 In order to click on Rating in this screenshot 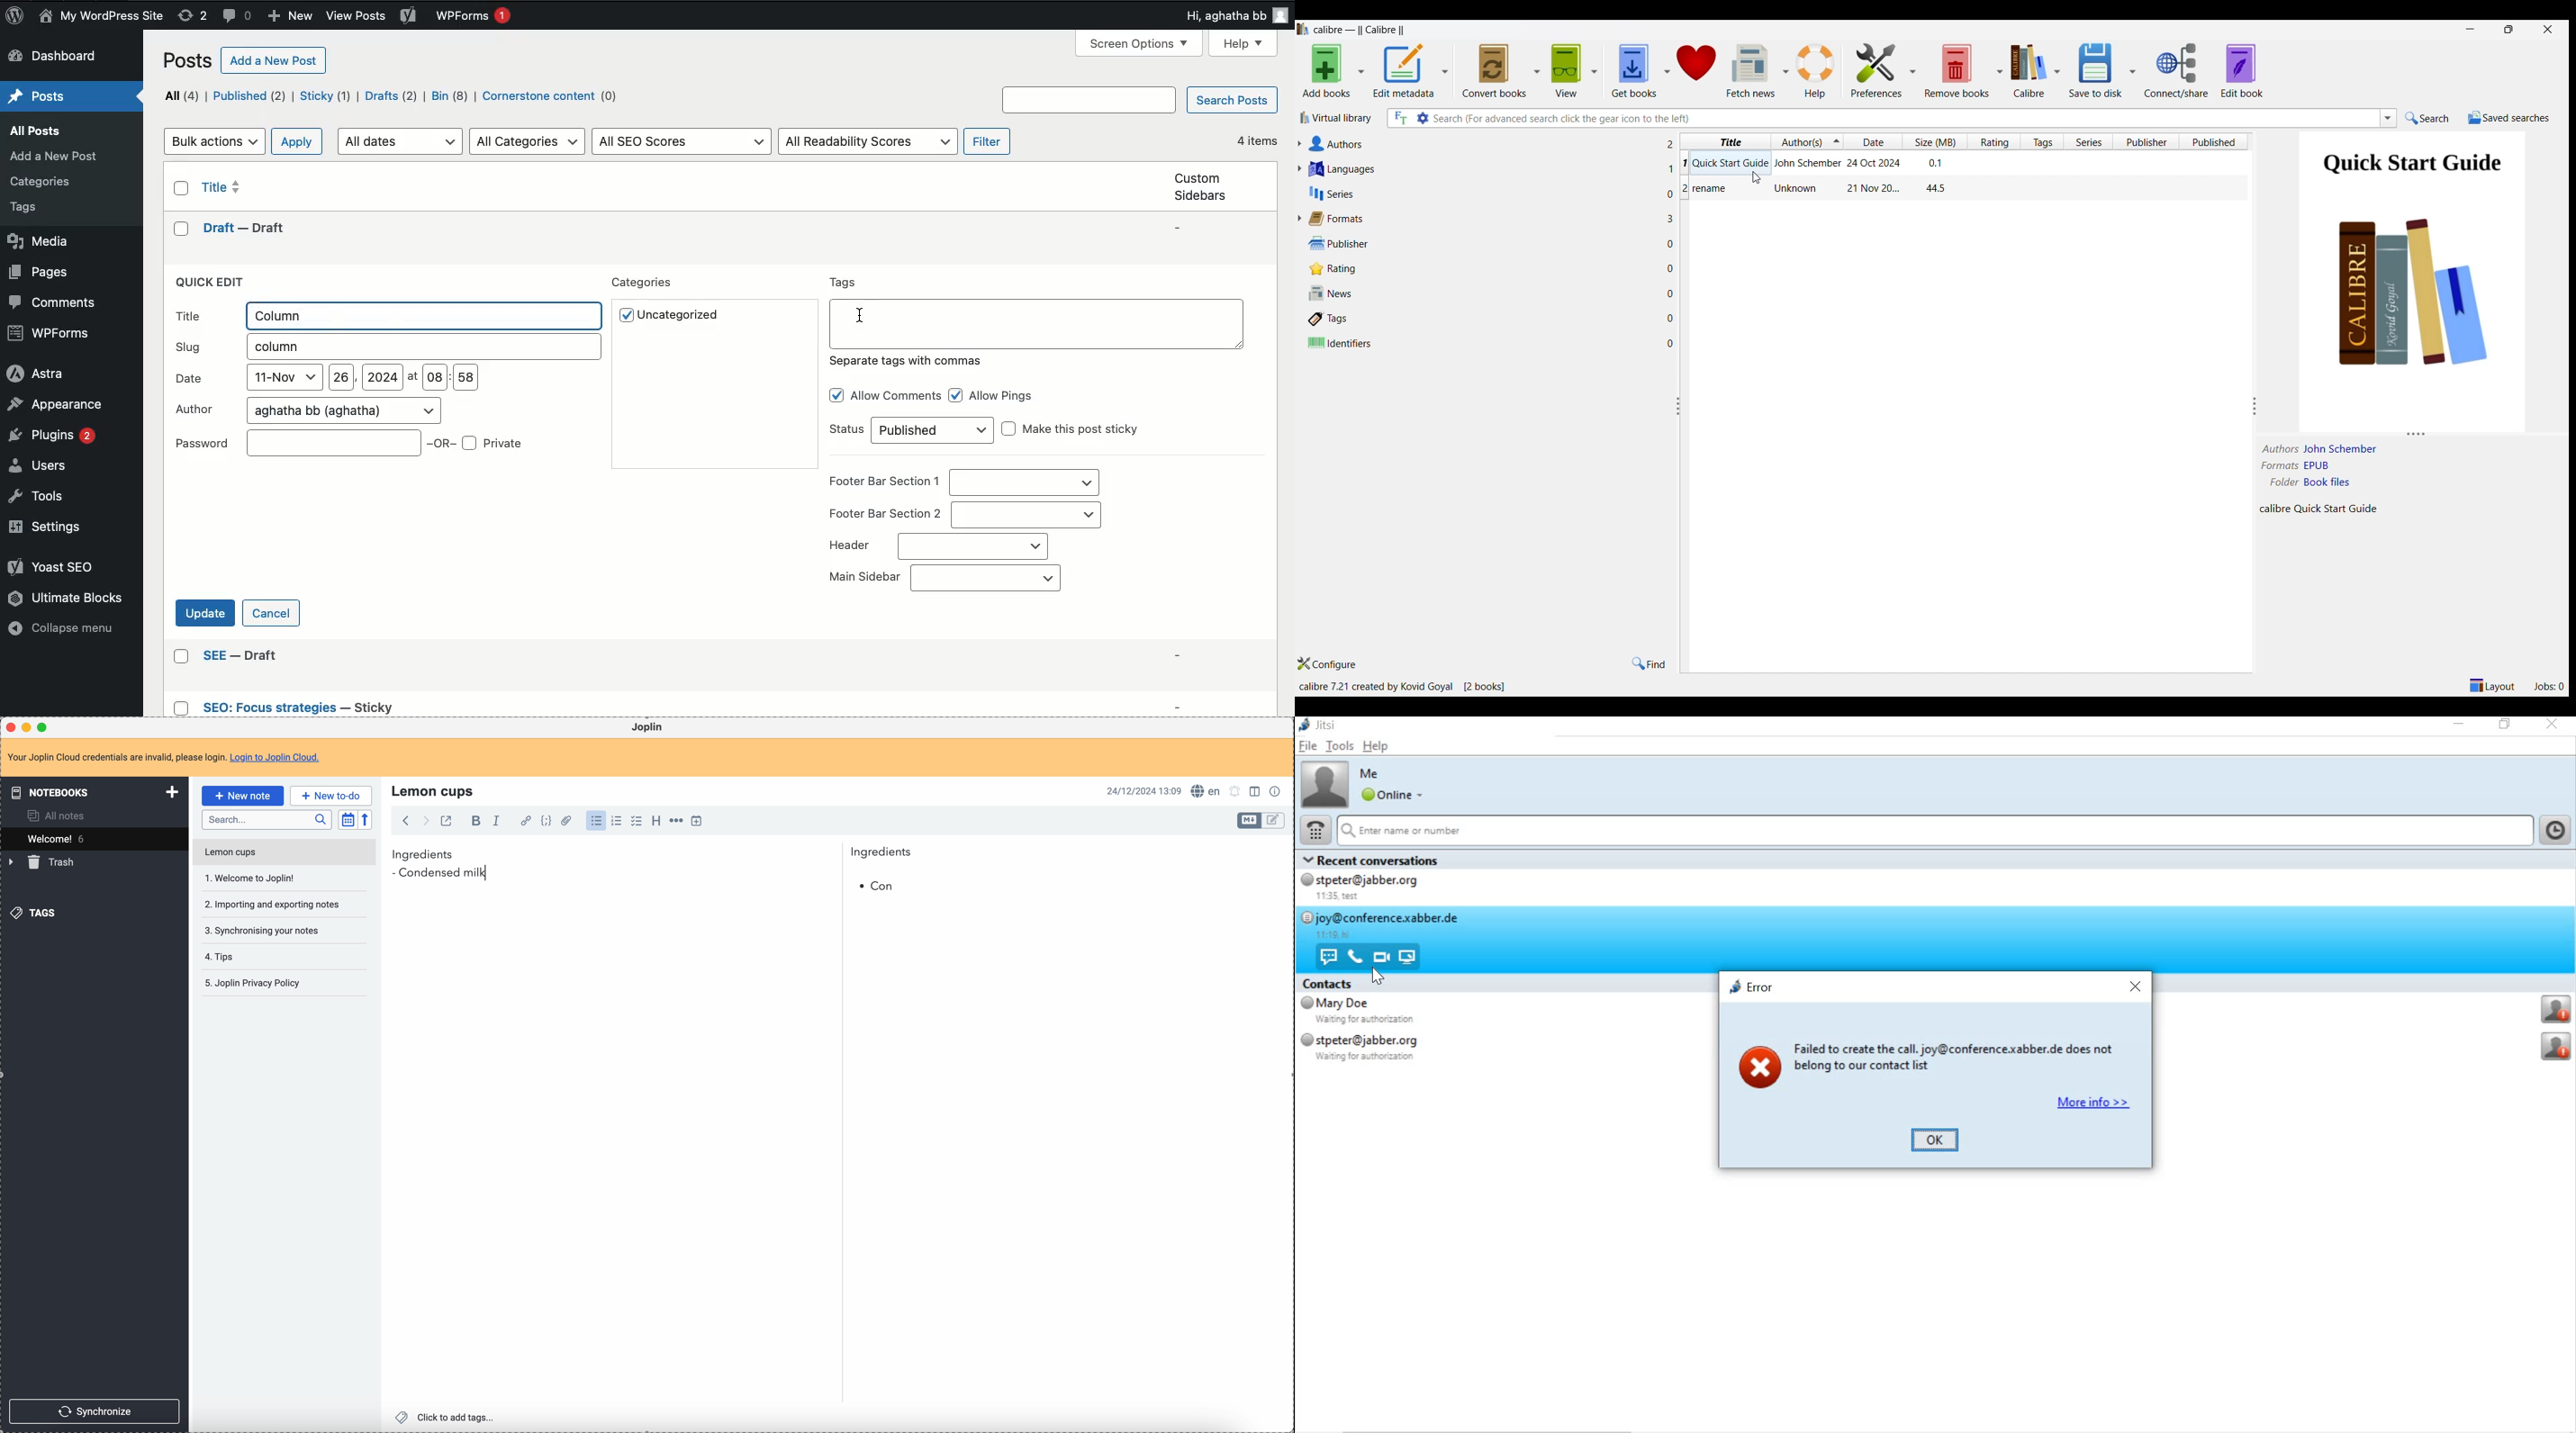, I will do `click(1485, 269)`.